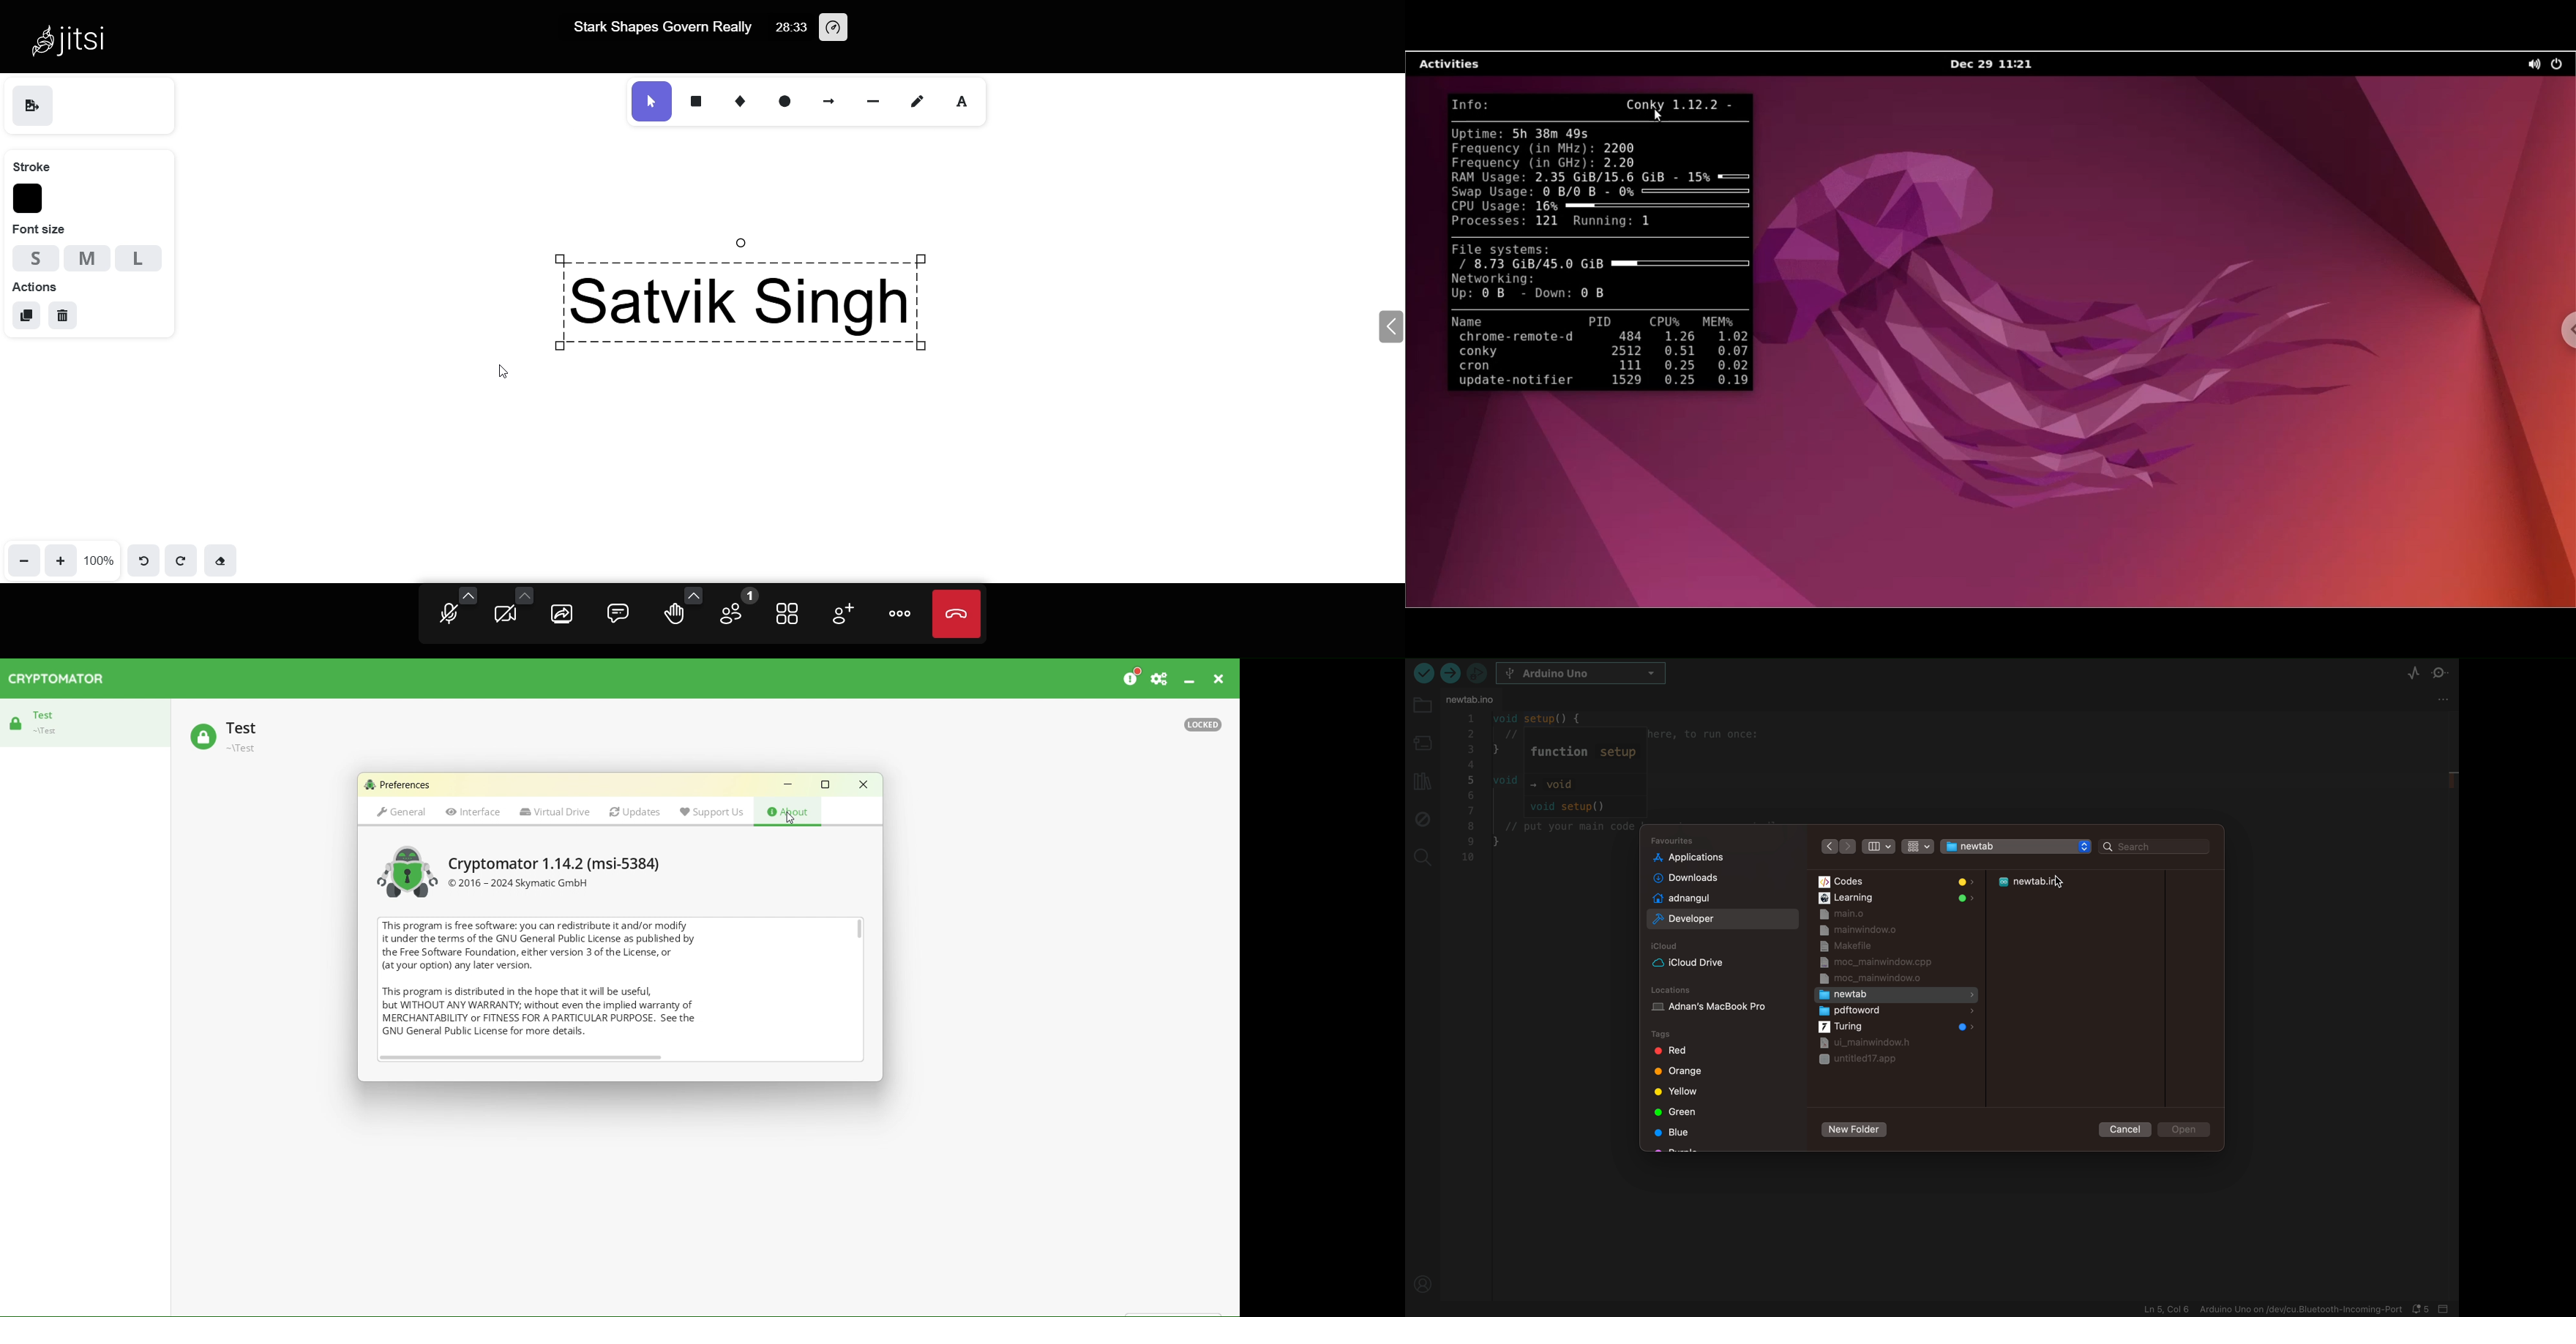 The height and width of the screenshot is (1344, 2576). I want to click on performance setting, so click(837, 29).